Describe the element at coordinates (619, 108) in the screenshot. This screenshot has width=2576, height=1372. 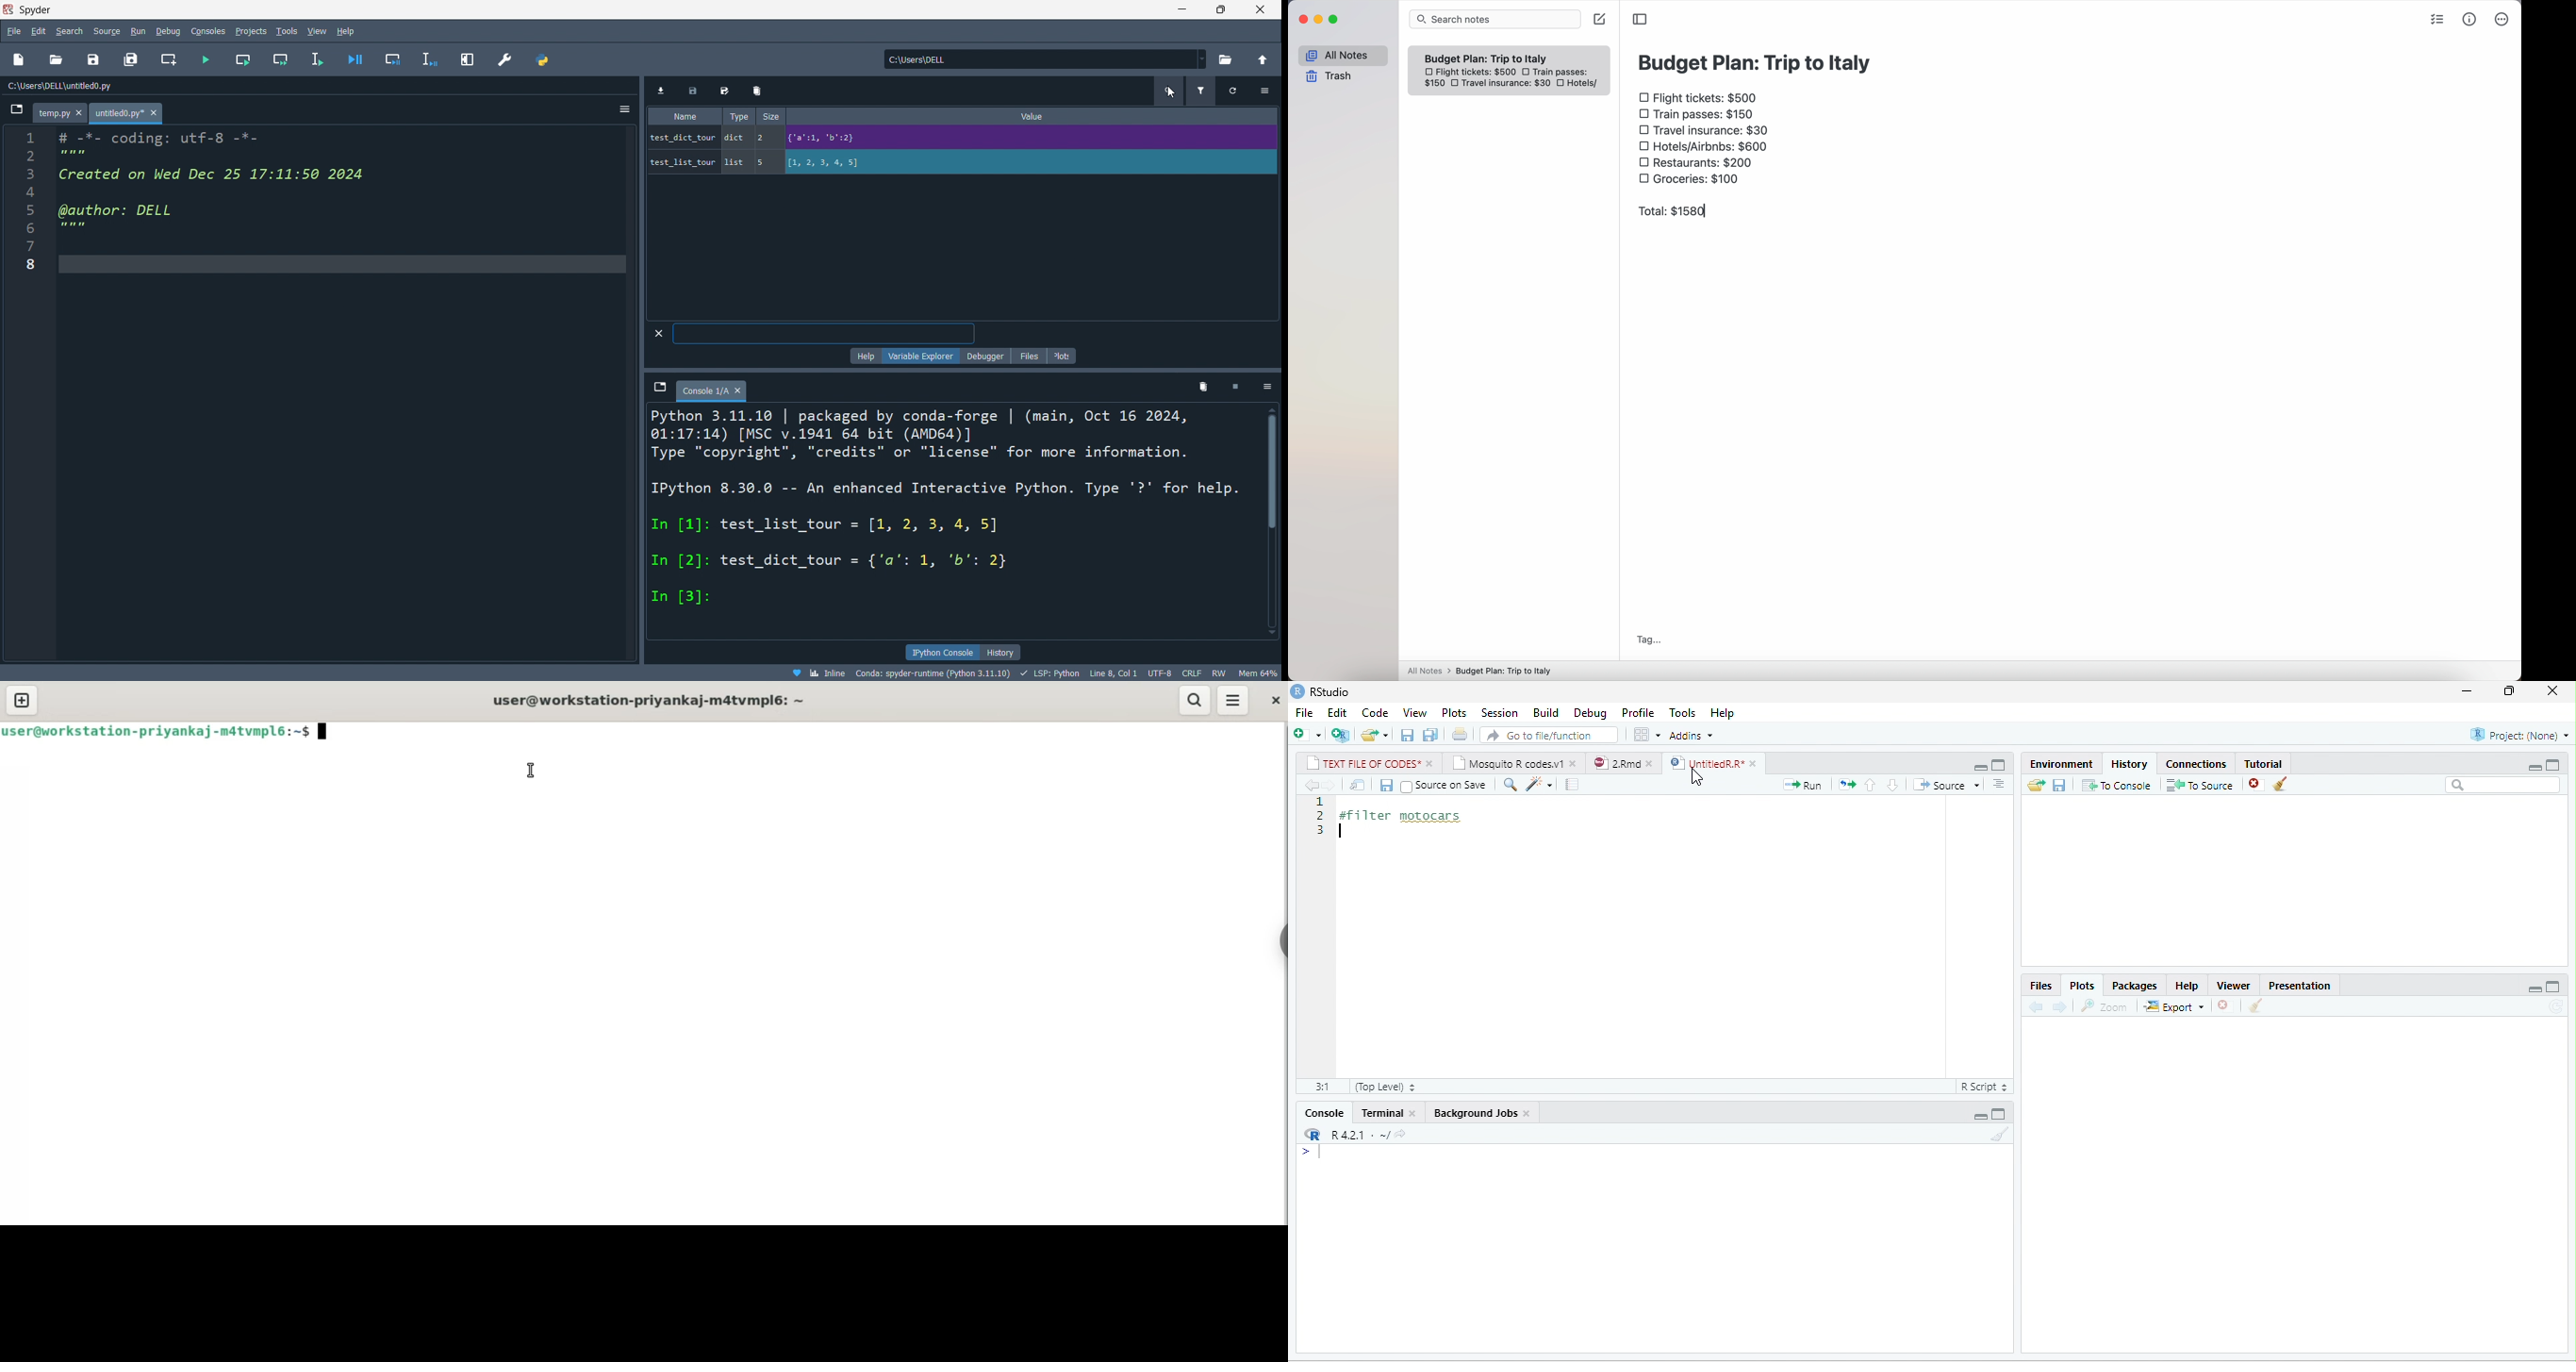
I see `options` at that location.